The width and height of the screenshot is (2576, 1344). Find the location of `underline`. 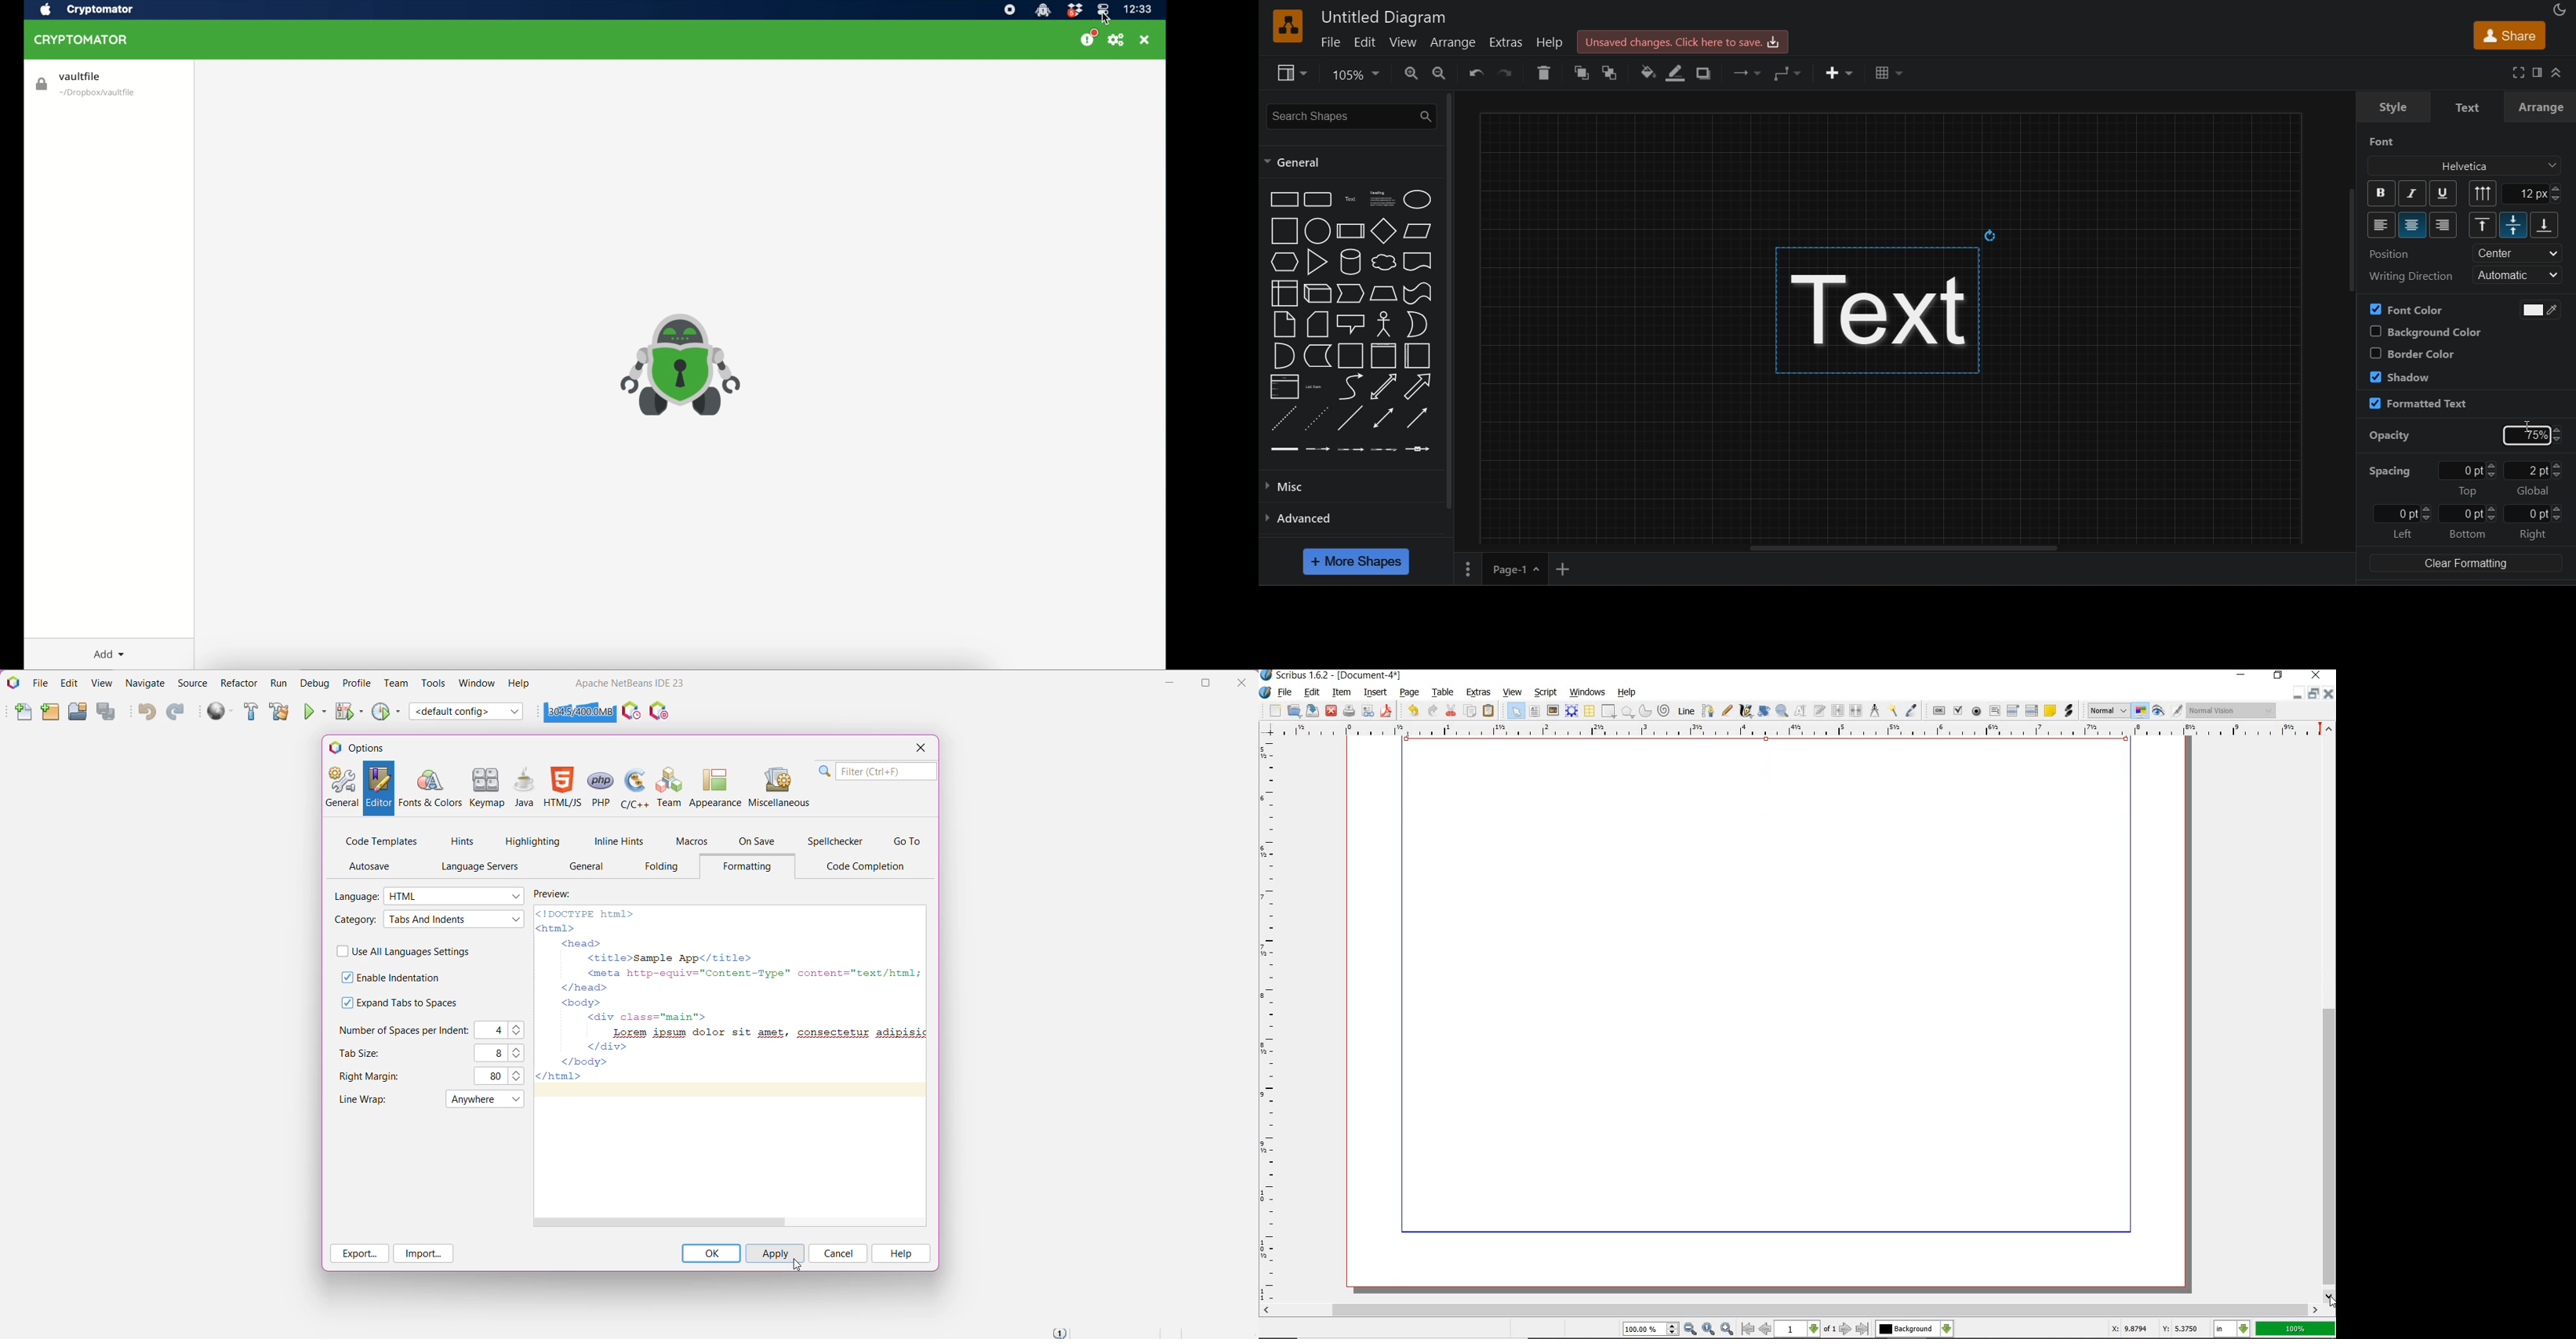

underline is located at coordinates (2443, 193).